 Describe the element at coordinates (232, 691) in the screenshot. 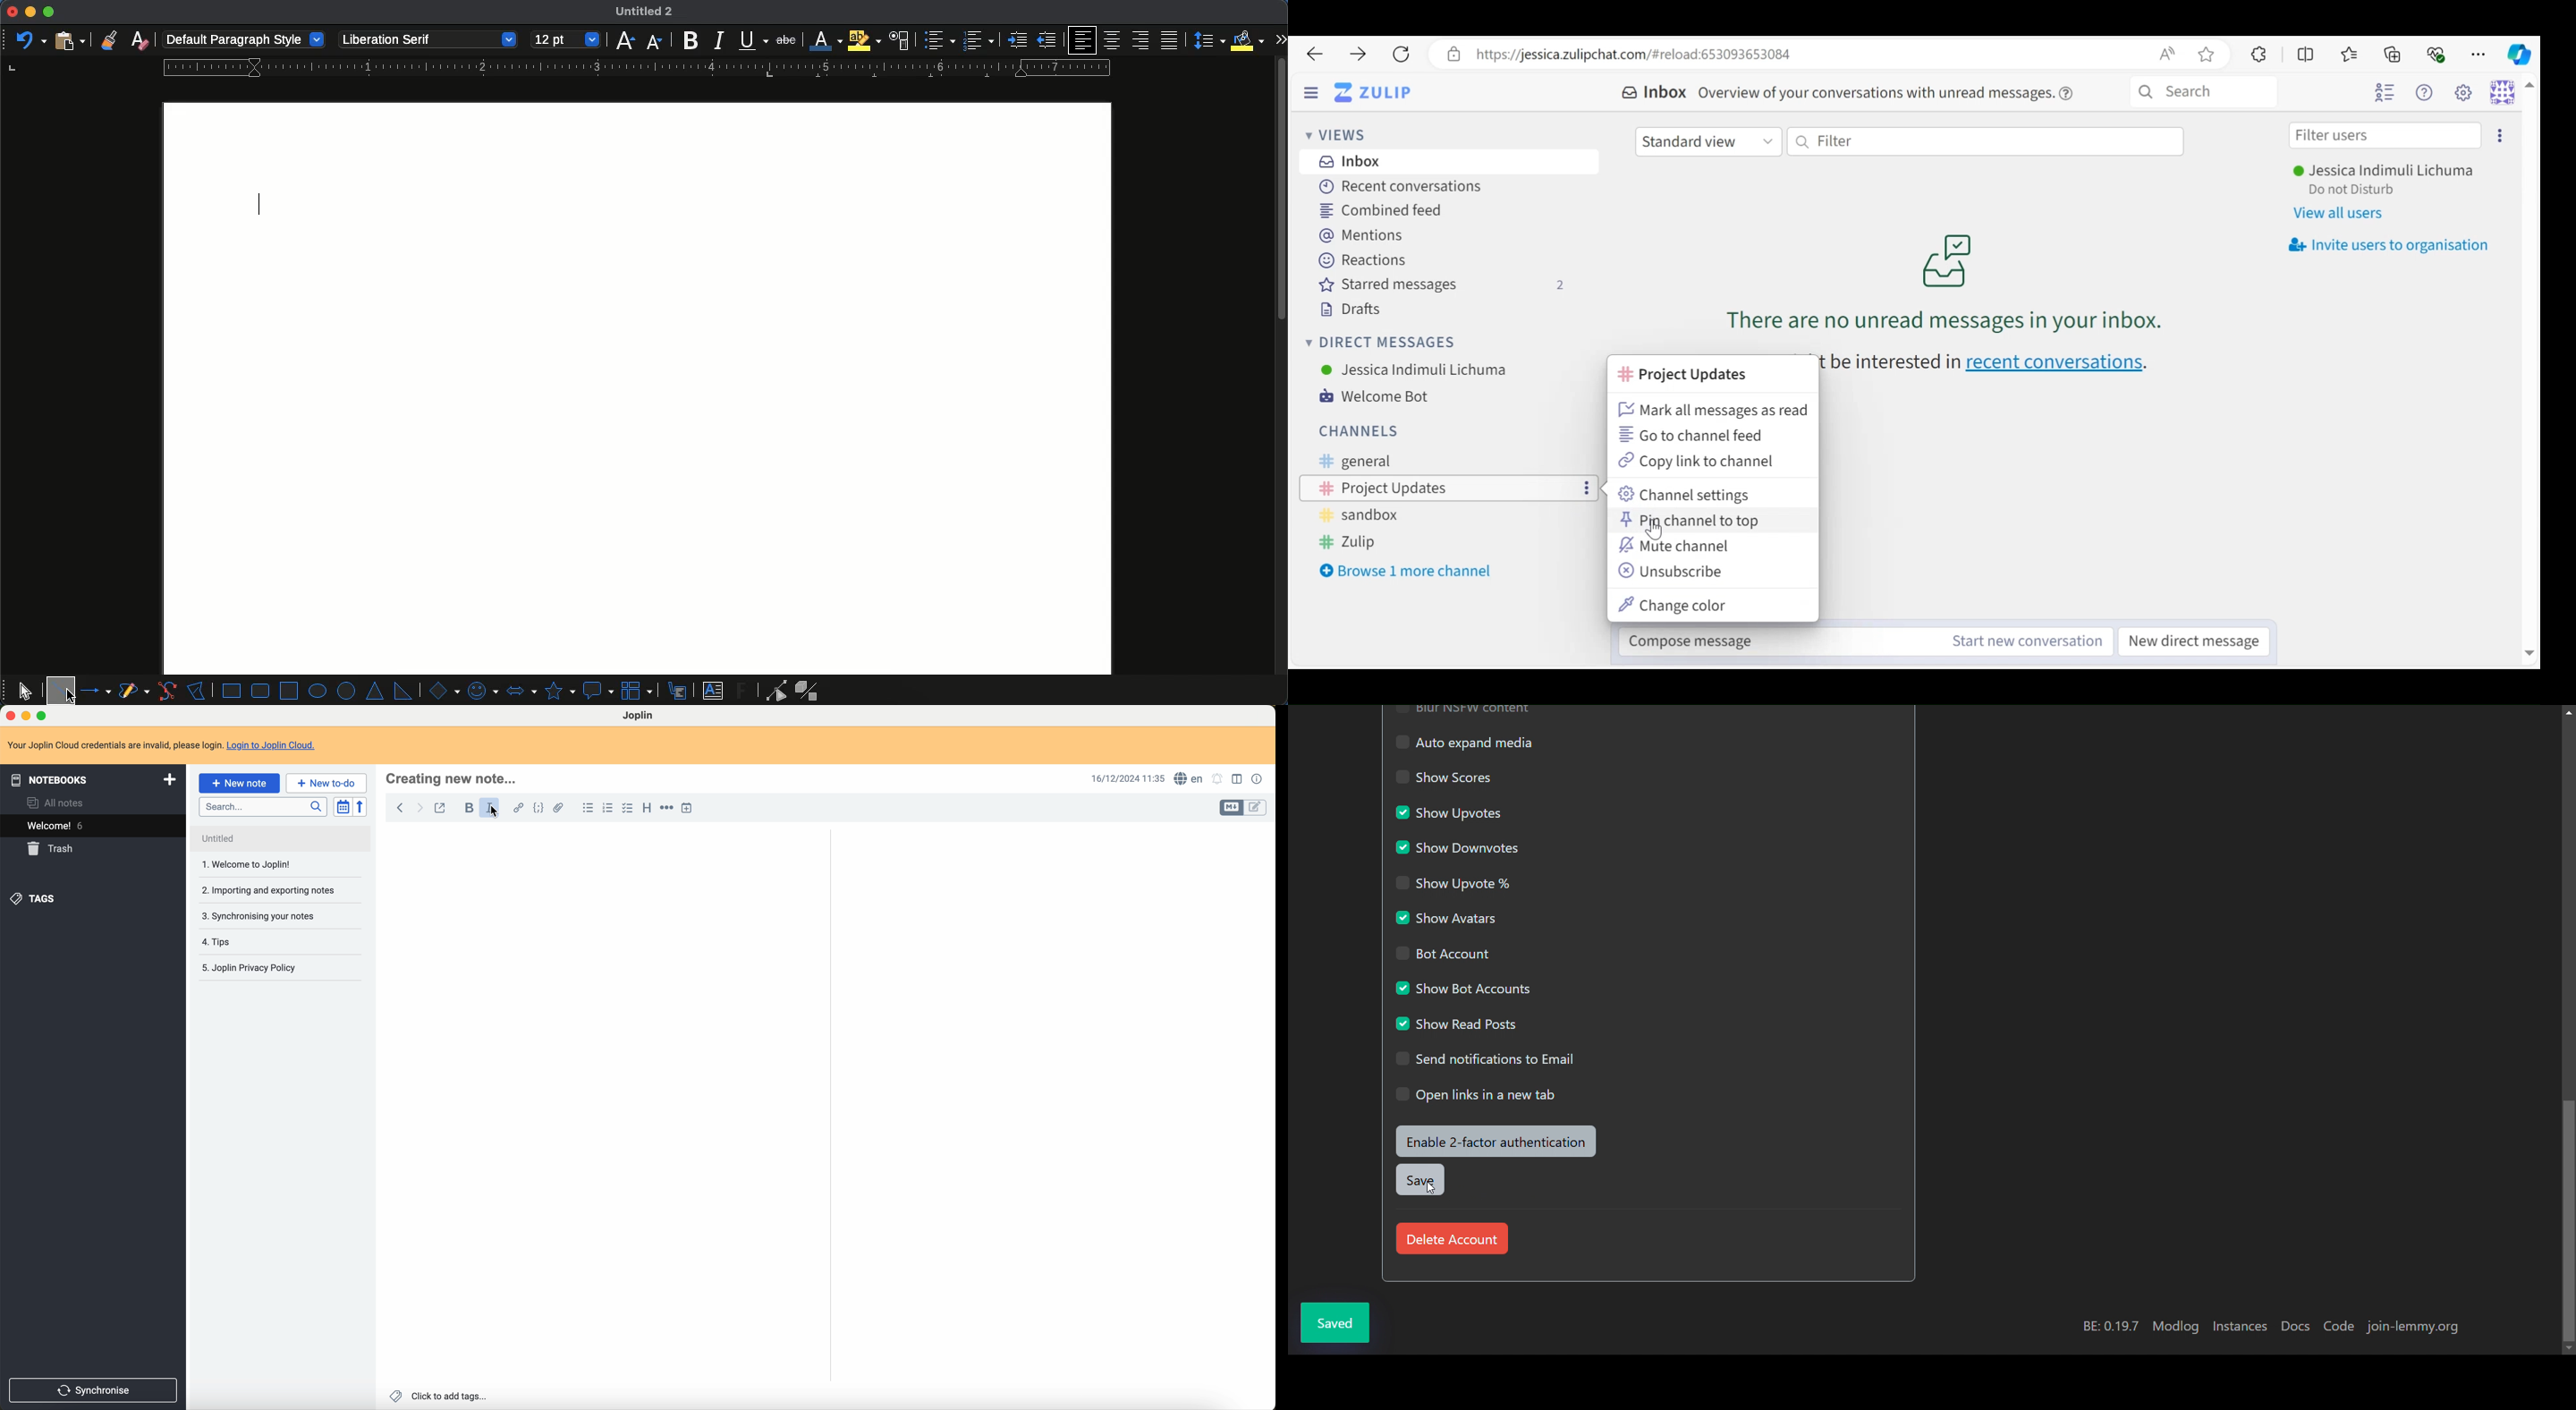

I see `rectangle` at that location.